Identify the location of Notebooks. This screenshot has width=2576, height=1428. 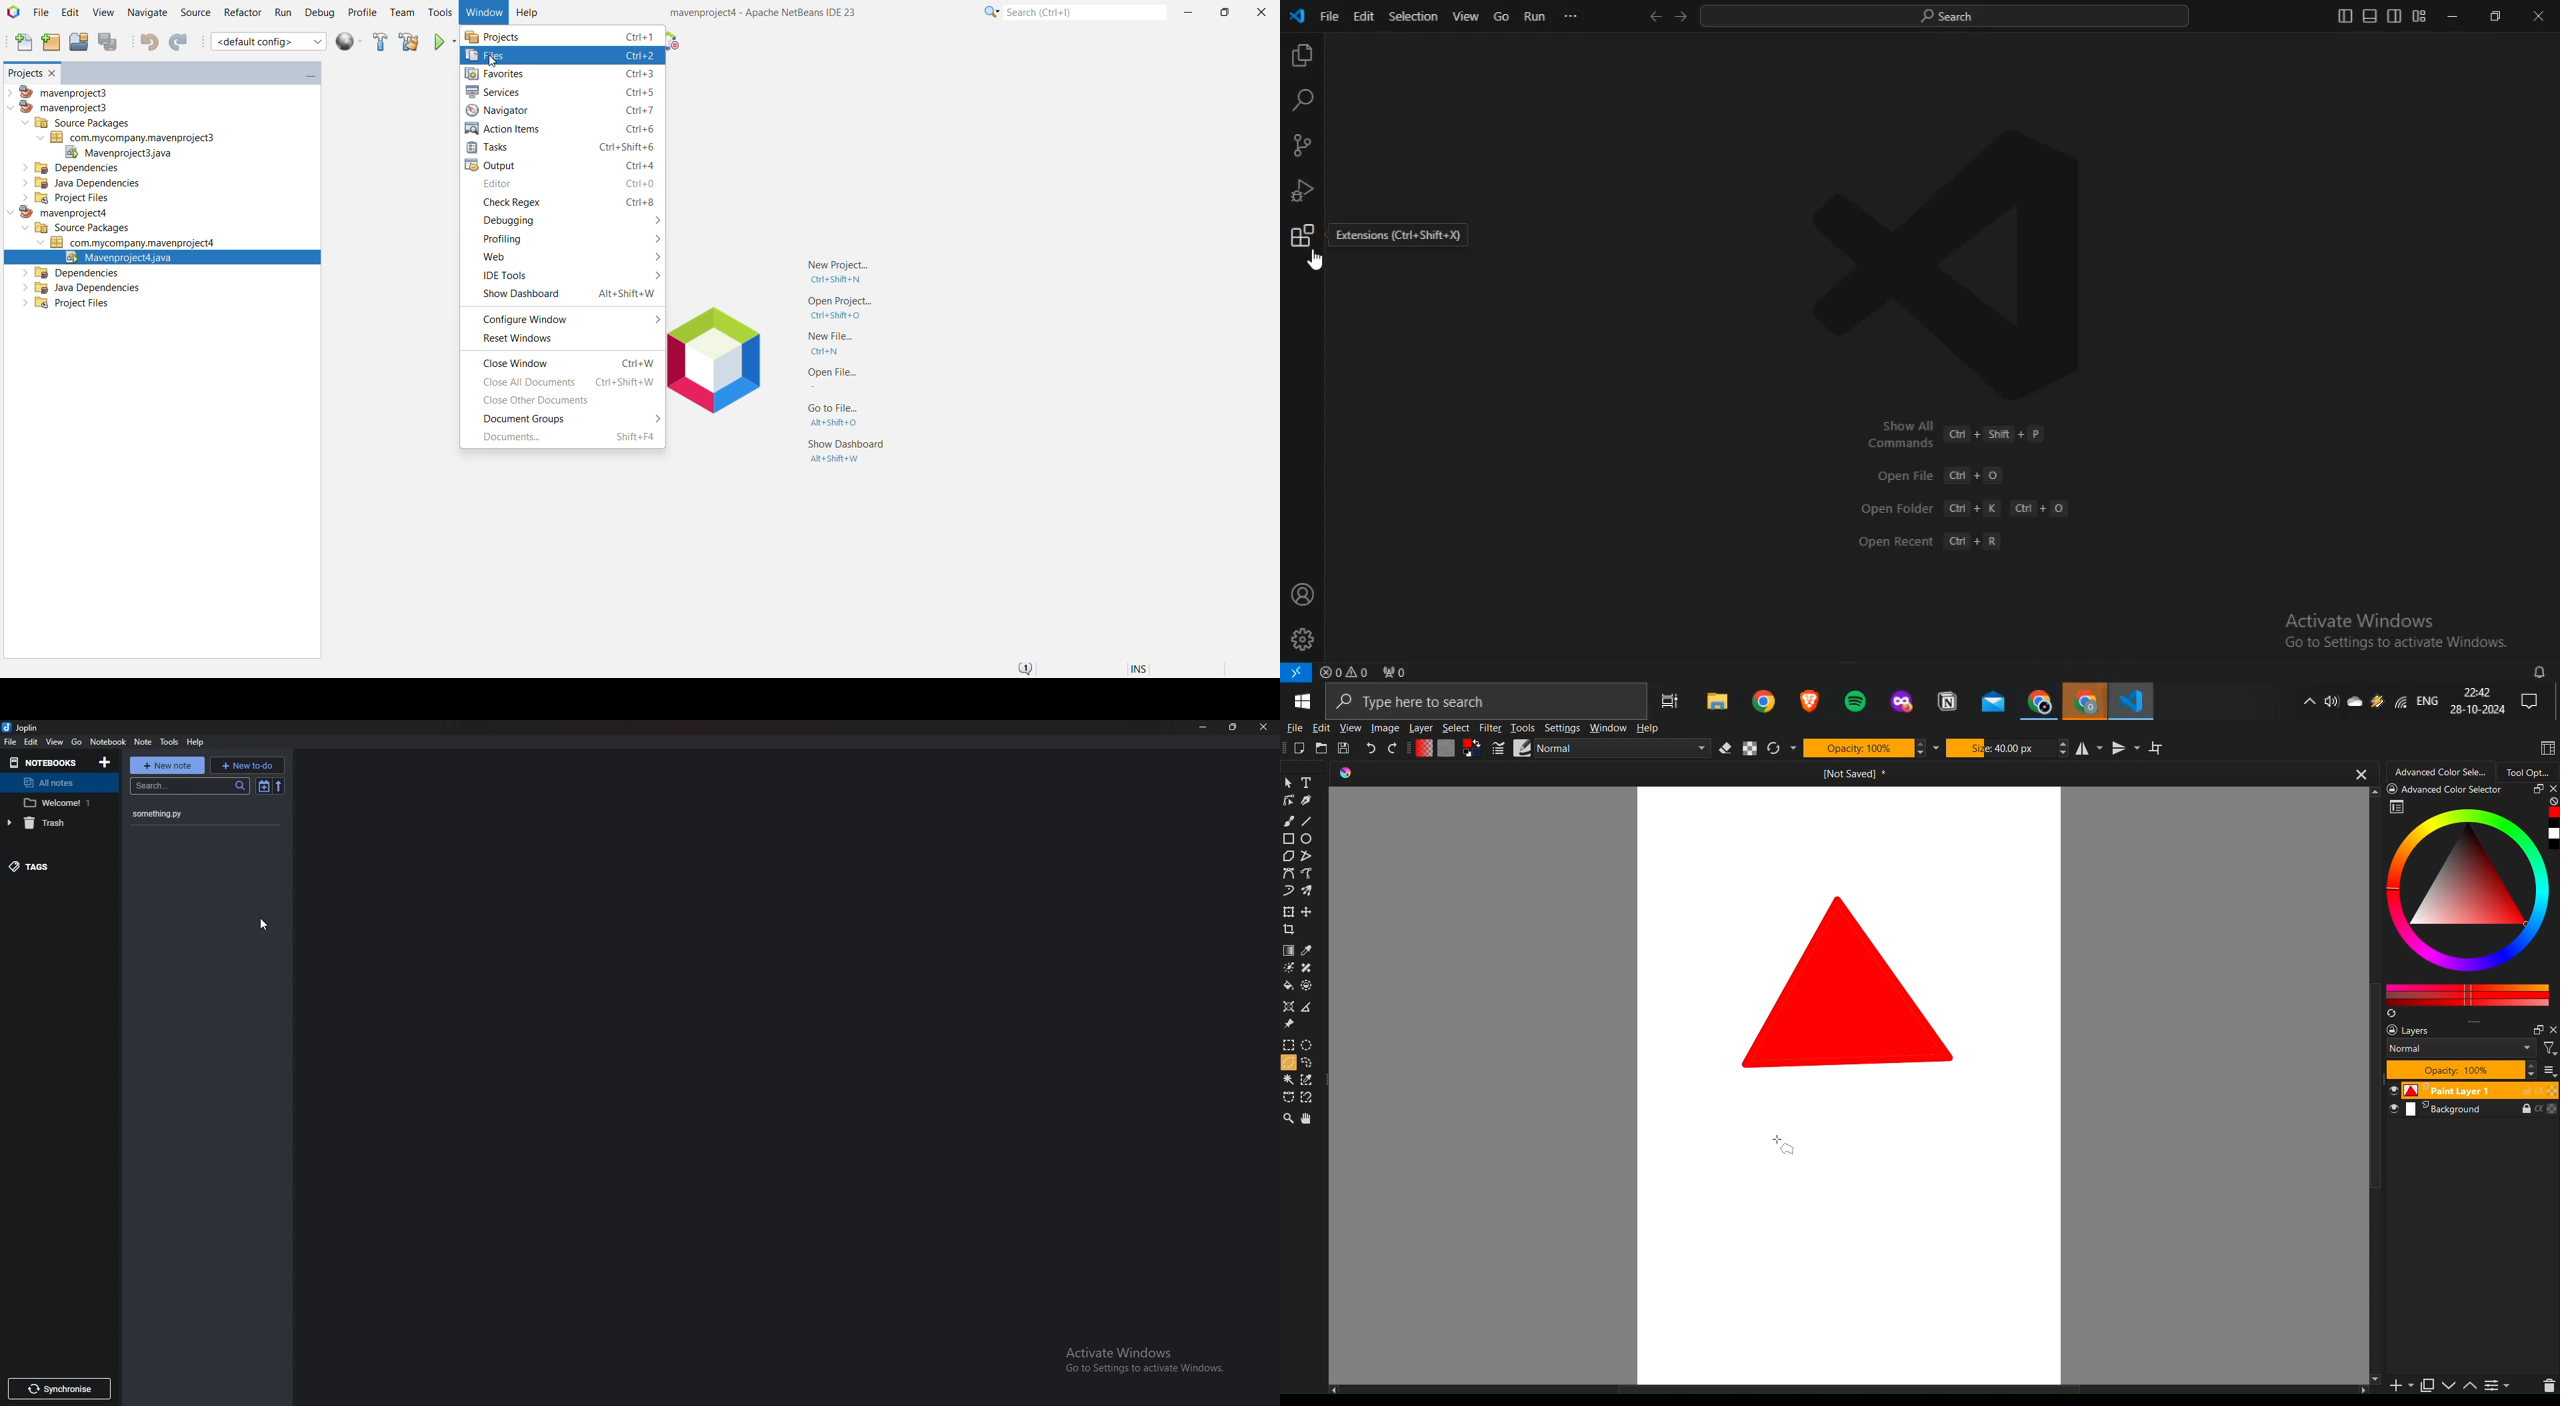
(44, 763).